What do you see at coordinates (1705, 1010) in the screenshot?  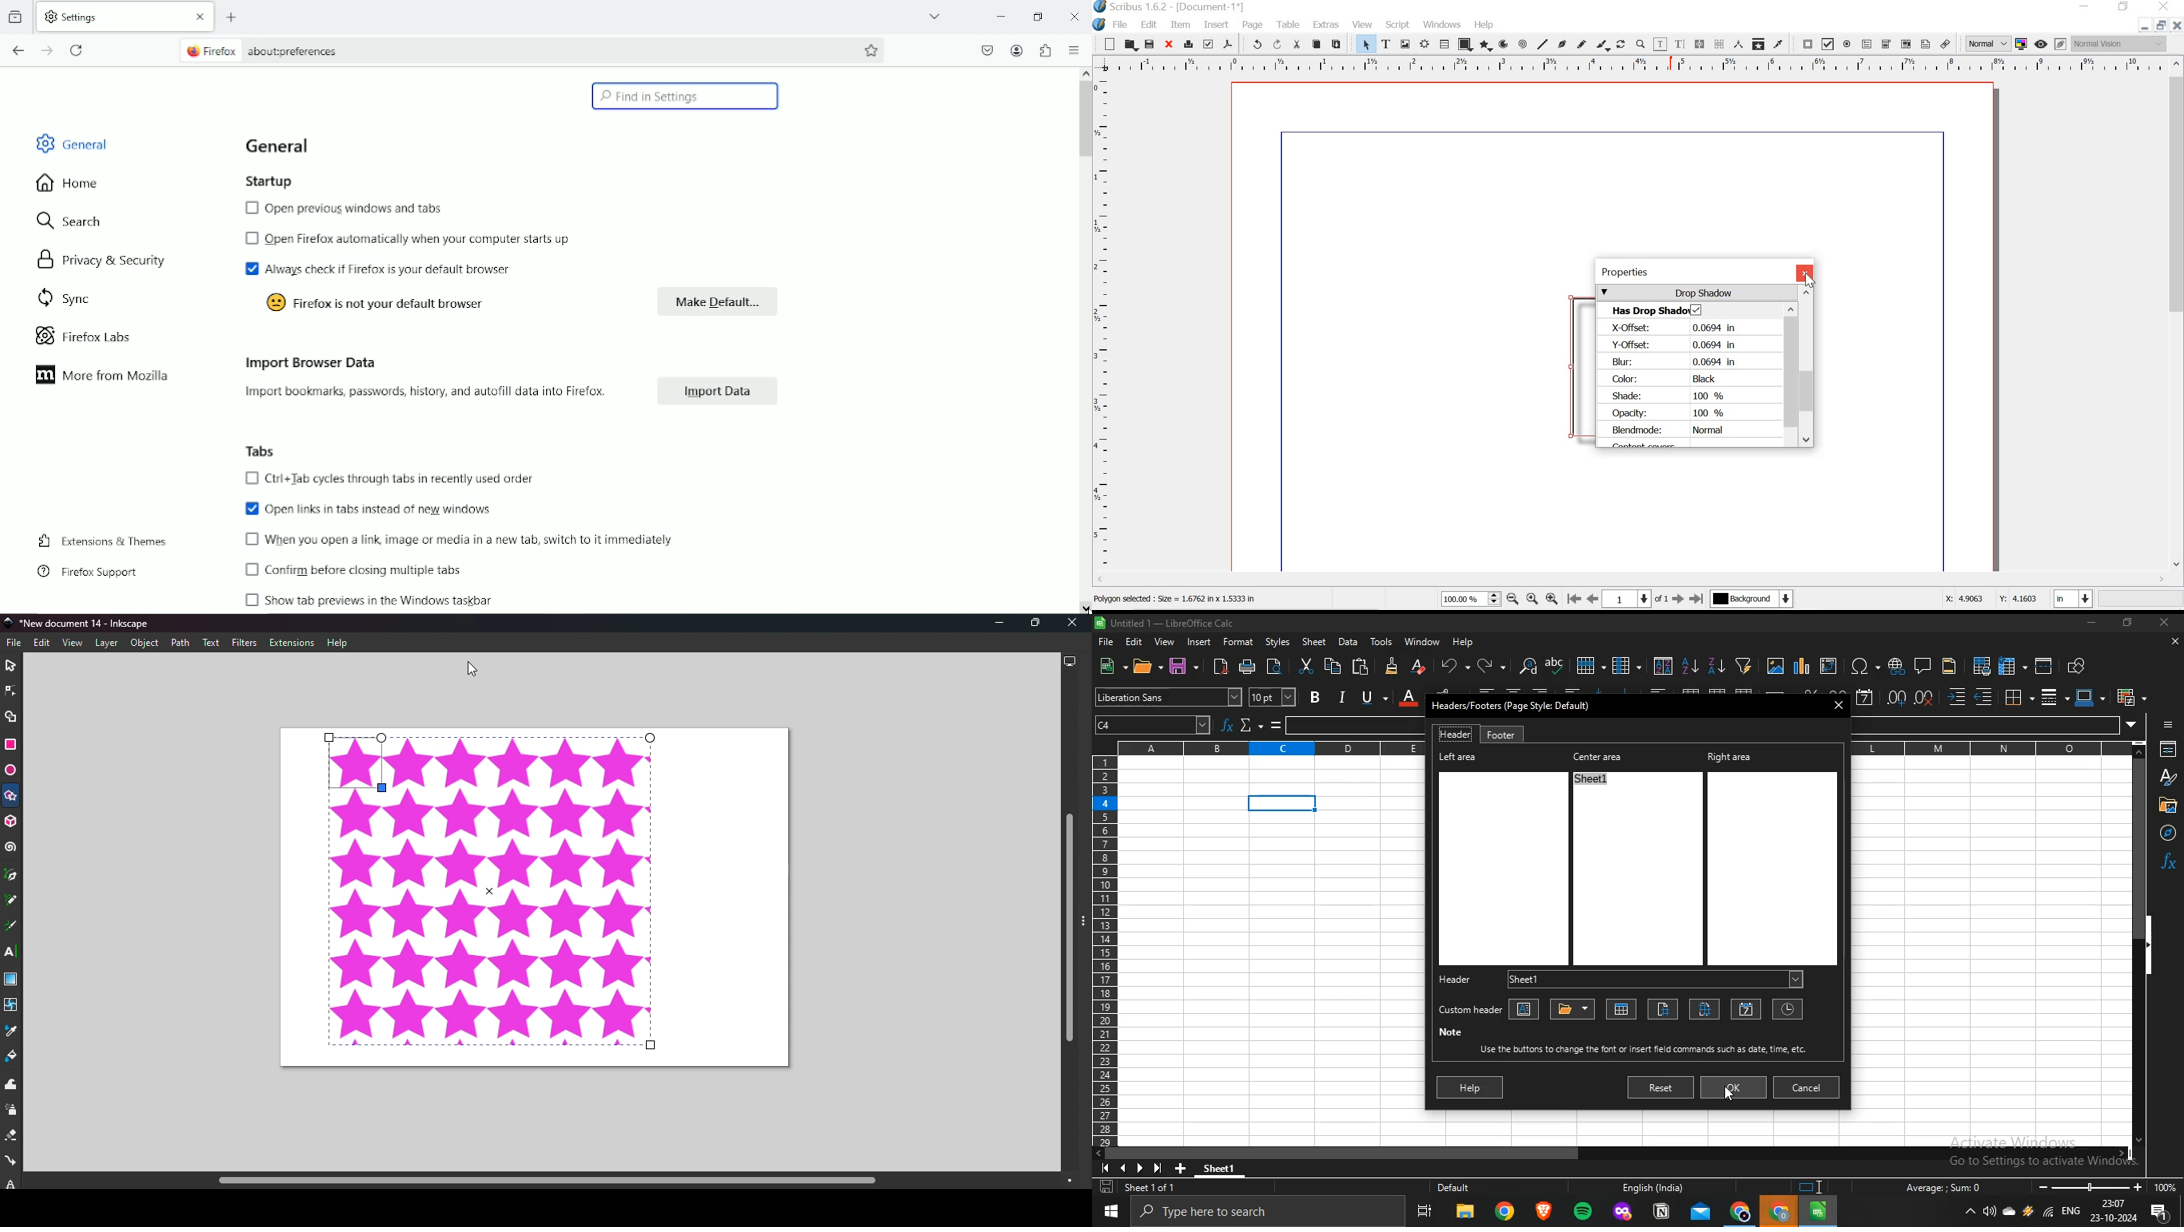 I see `pages` at bounding box center [1705, 1010].